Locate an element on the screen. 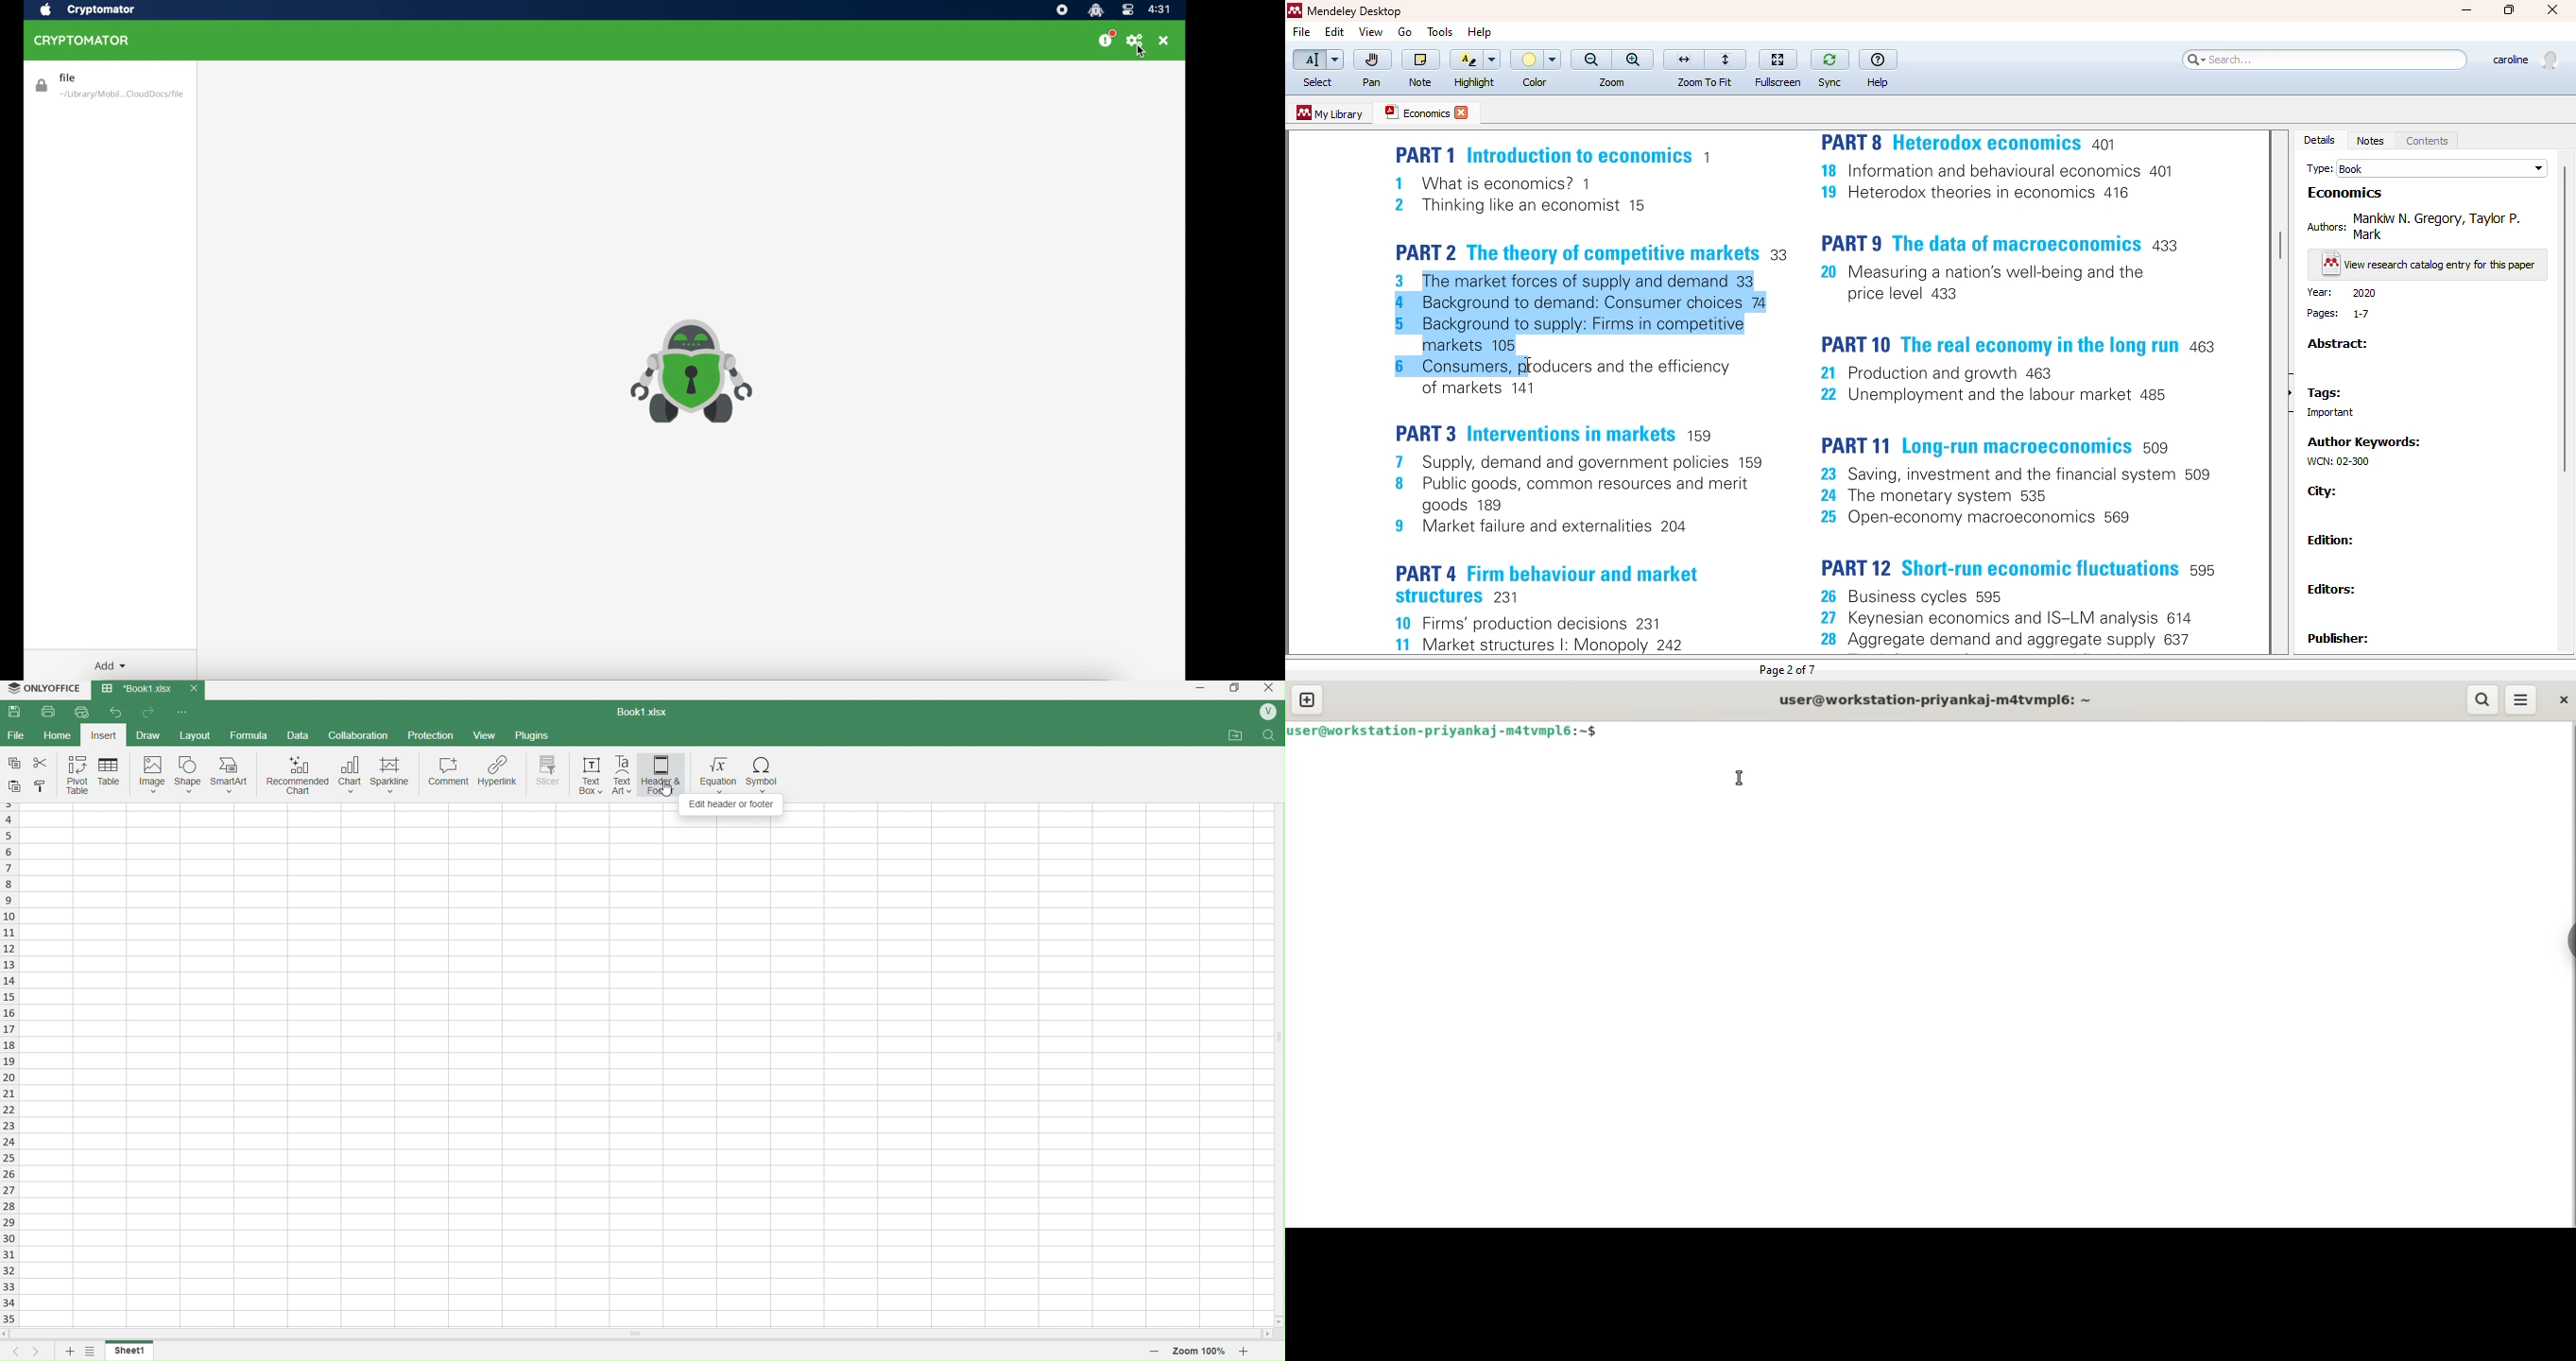 This screenshot has width=2576, height=1372. view is located at coordinates (485, 736).